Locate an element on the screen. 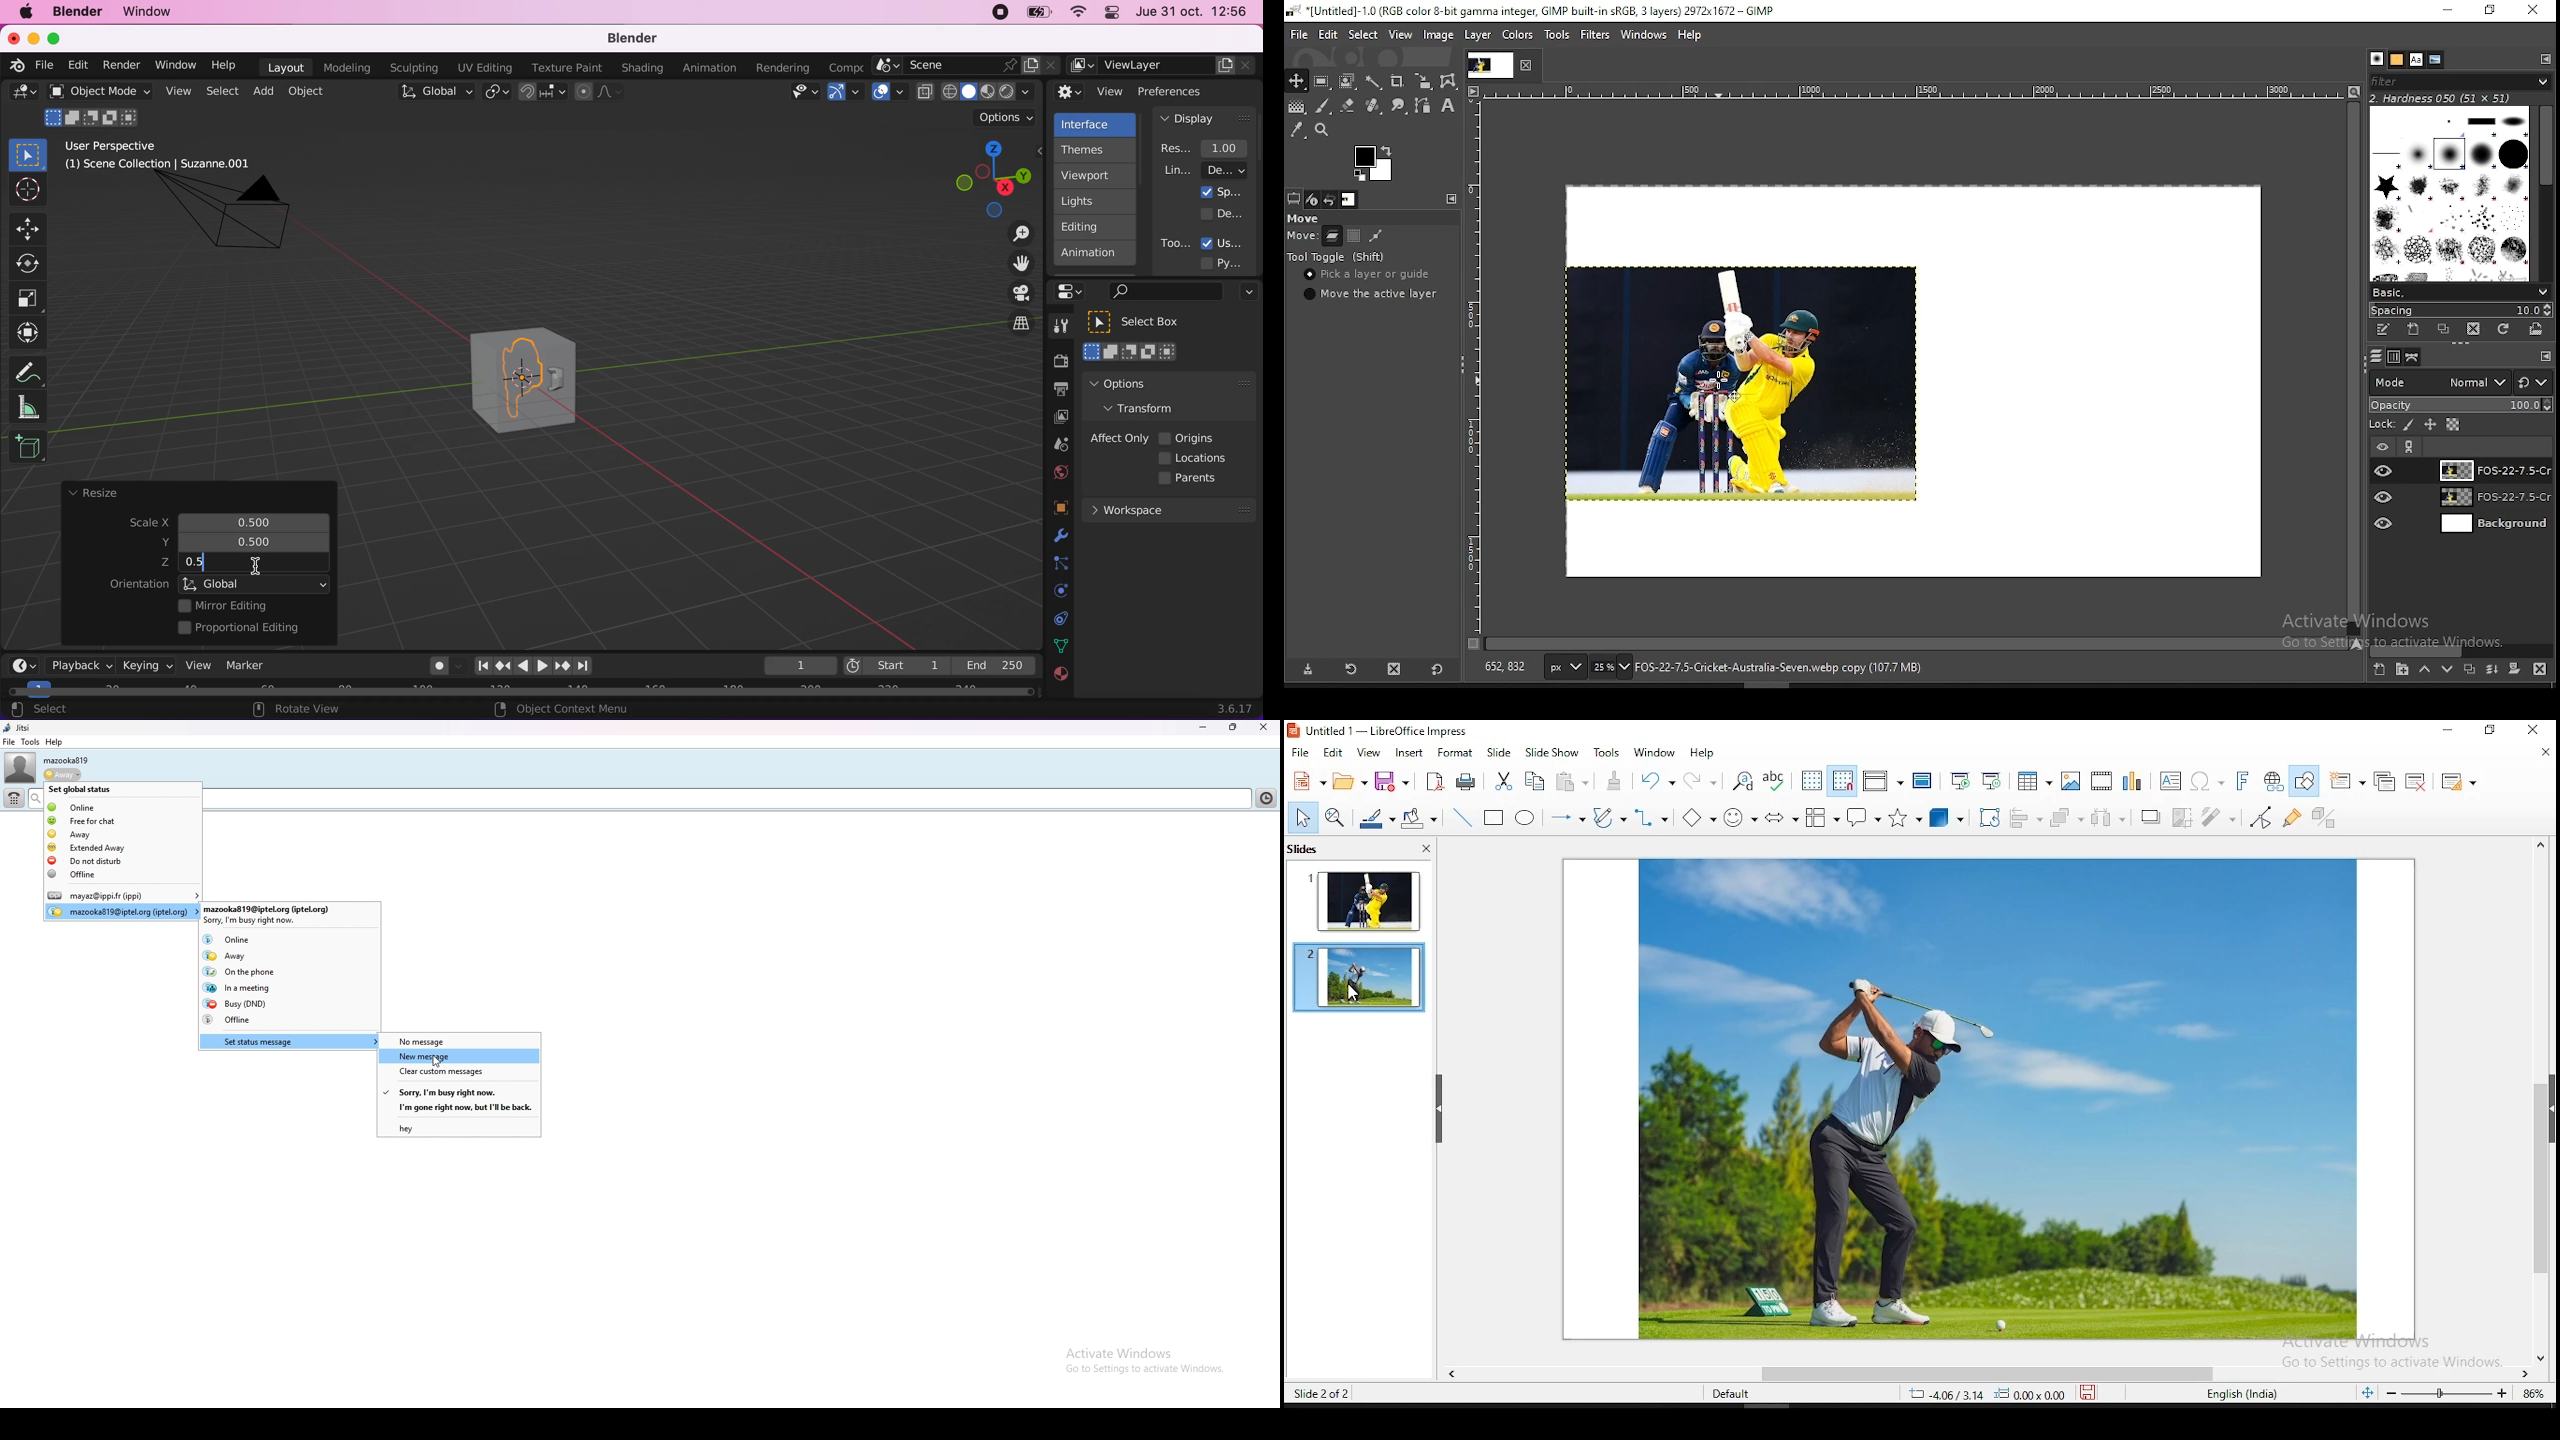  zoom tool is located at coordinates (1324, 129).